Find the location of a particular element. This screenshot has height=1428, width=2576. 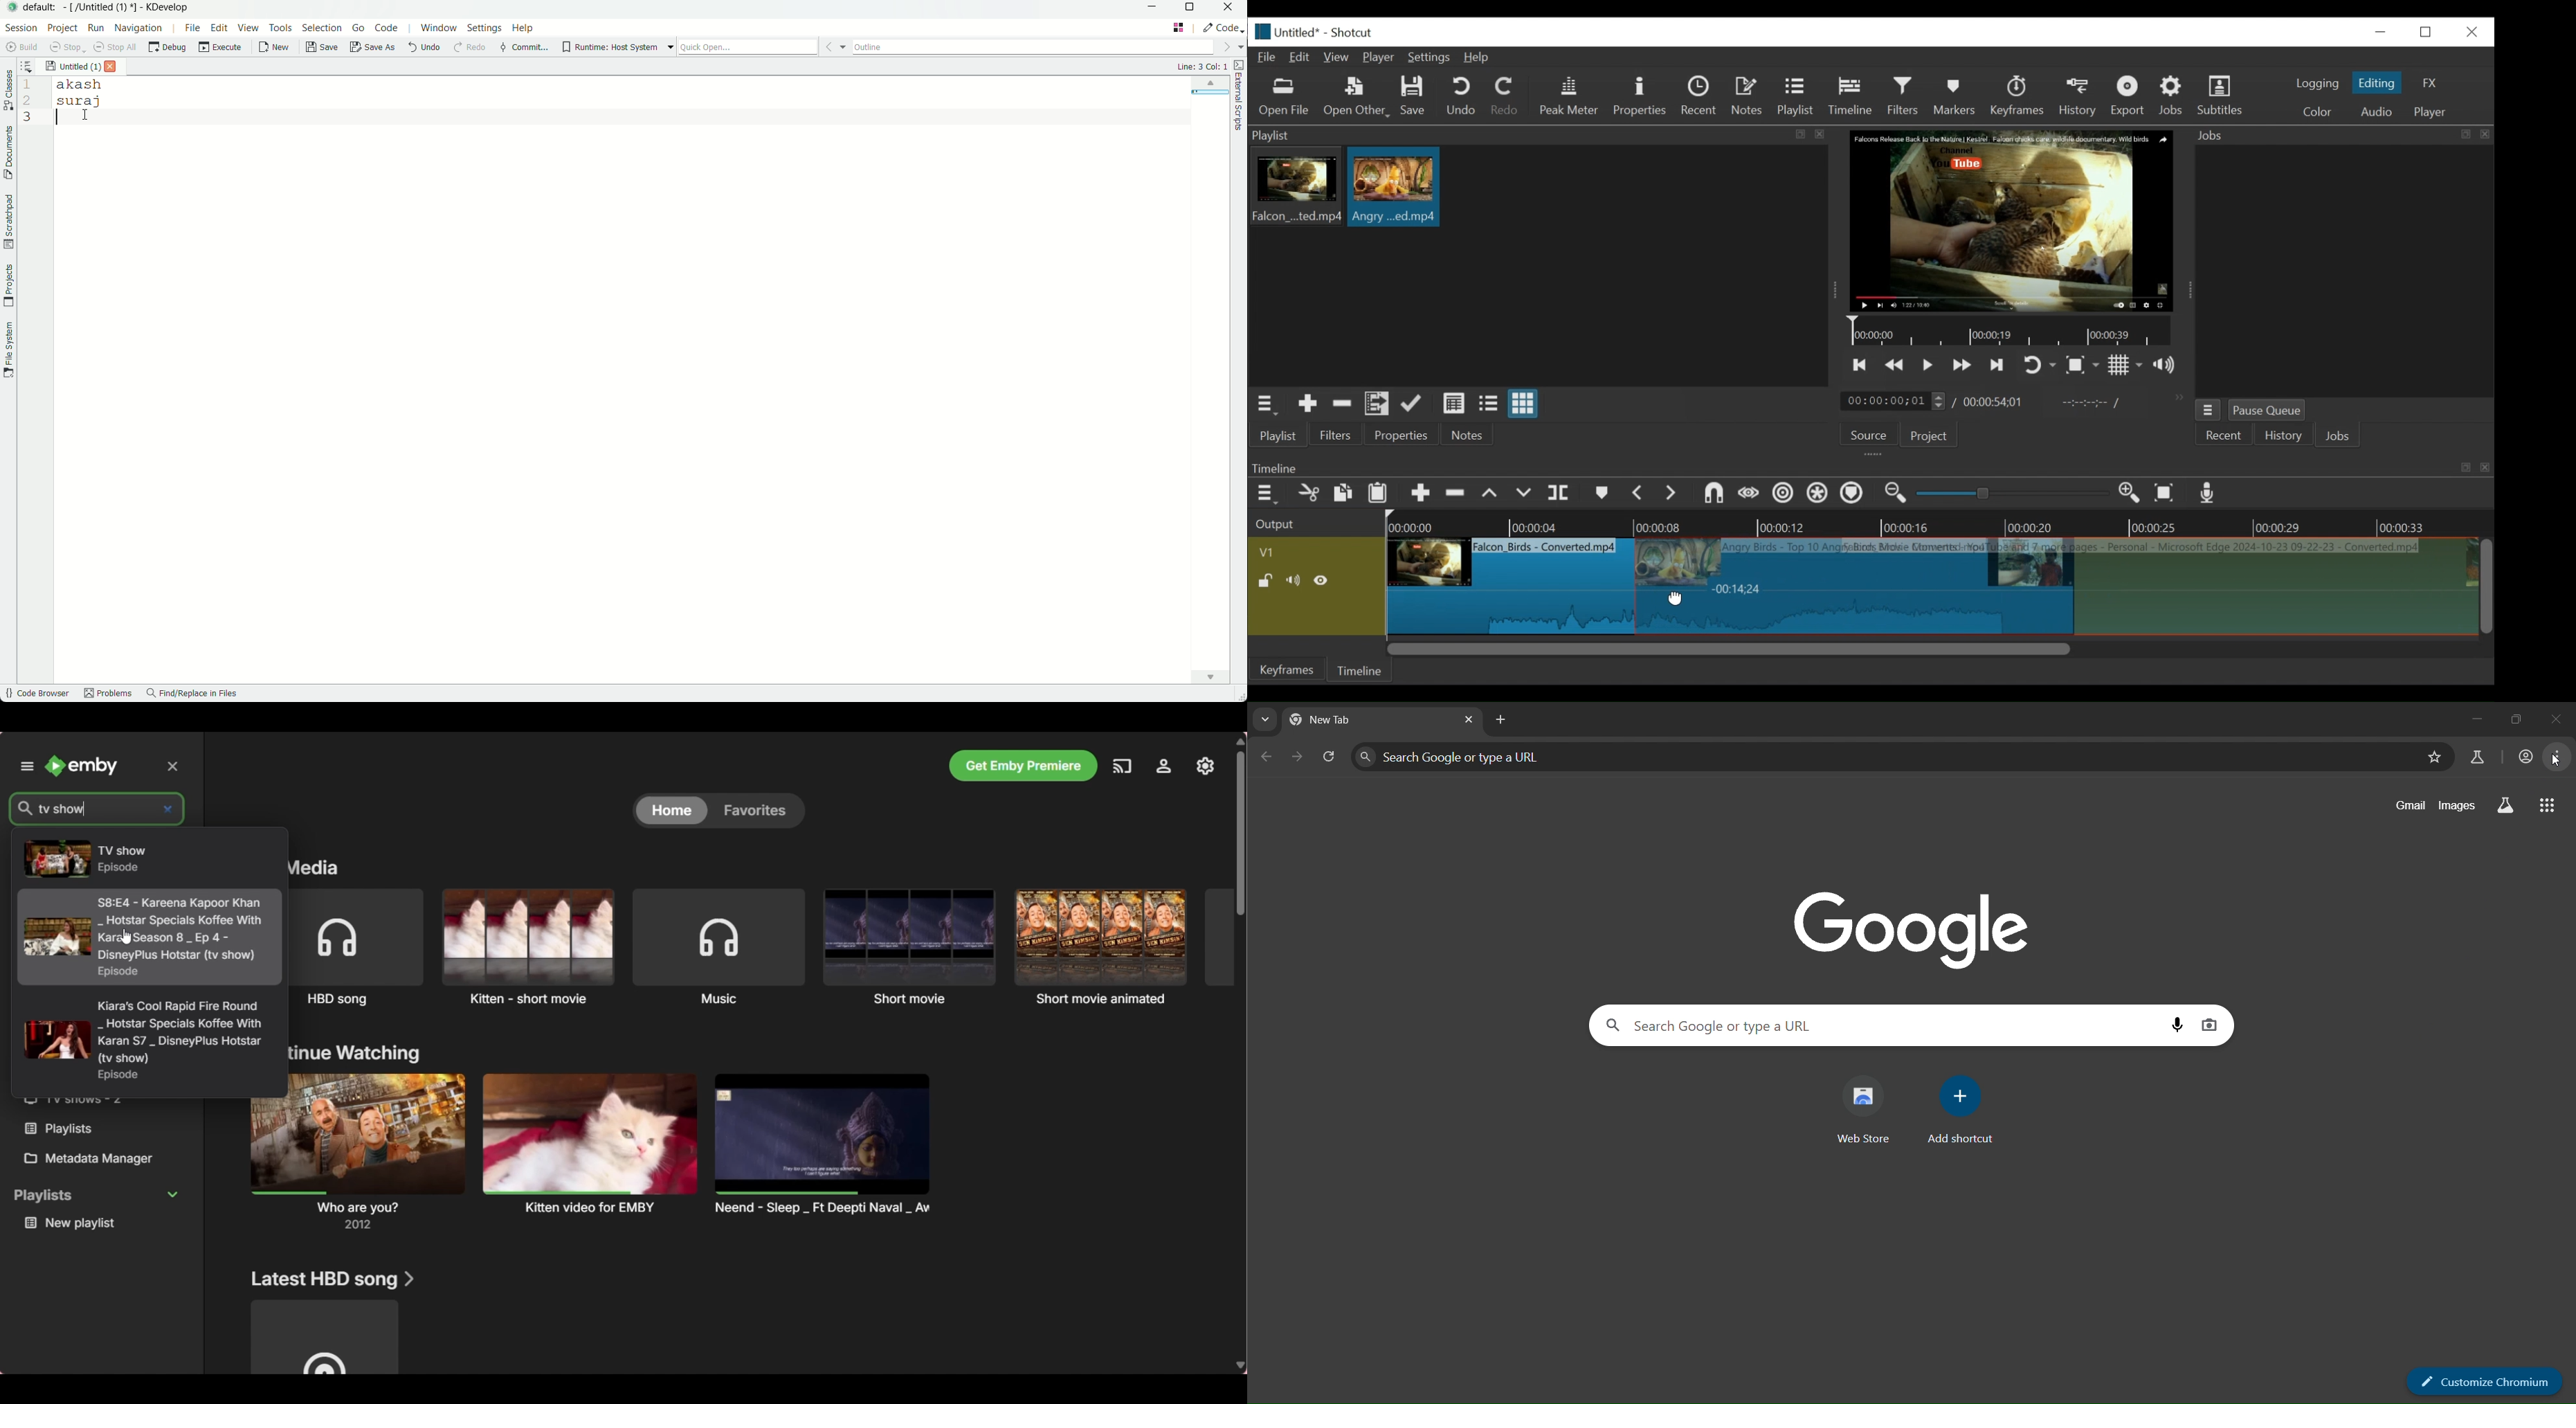

Editing is located at coordinates (2379, 83).